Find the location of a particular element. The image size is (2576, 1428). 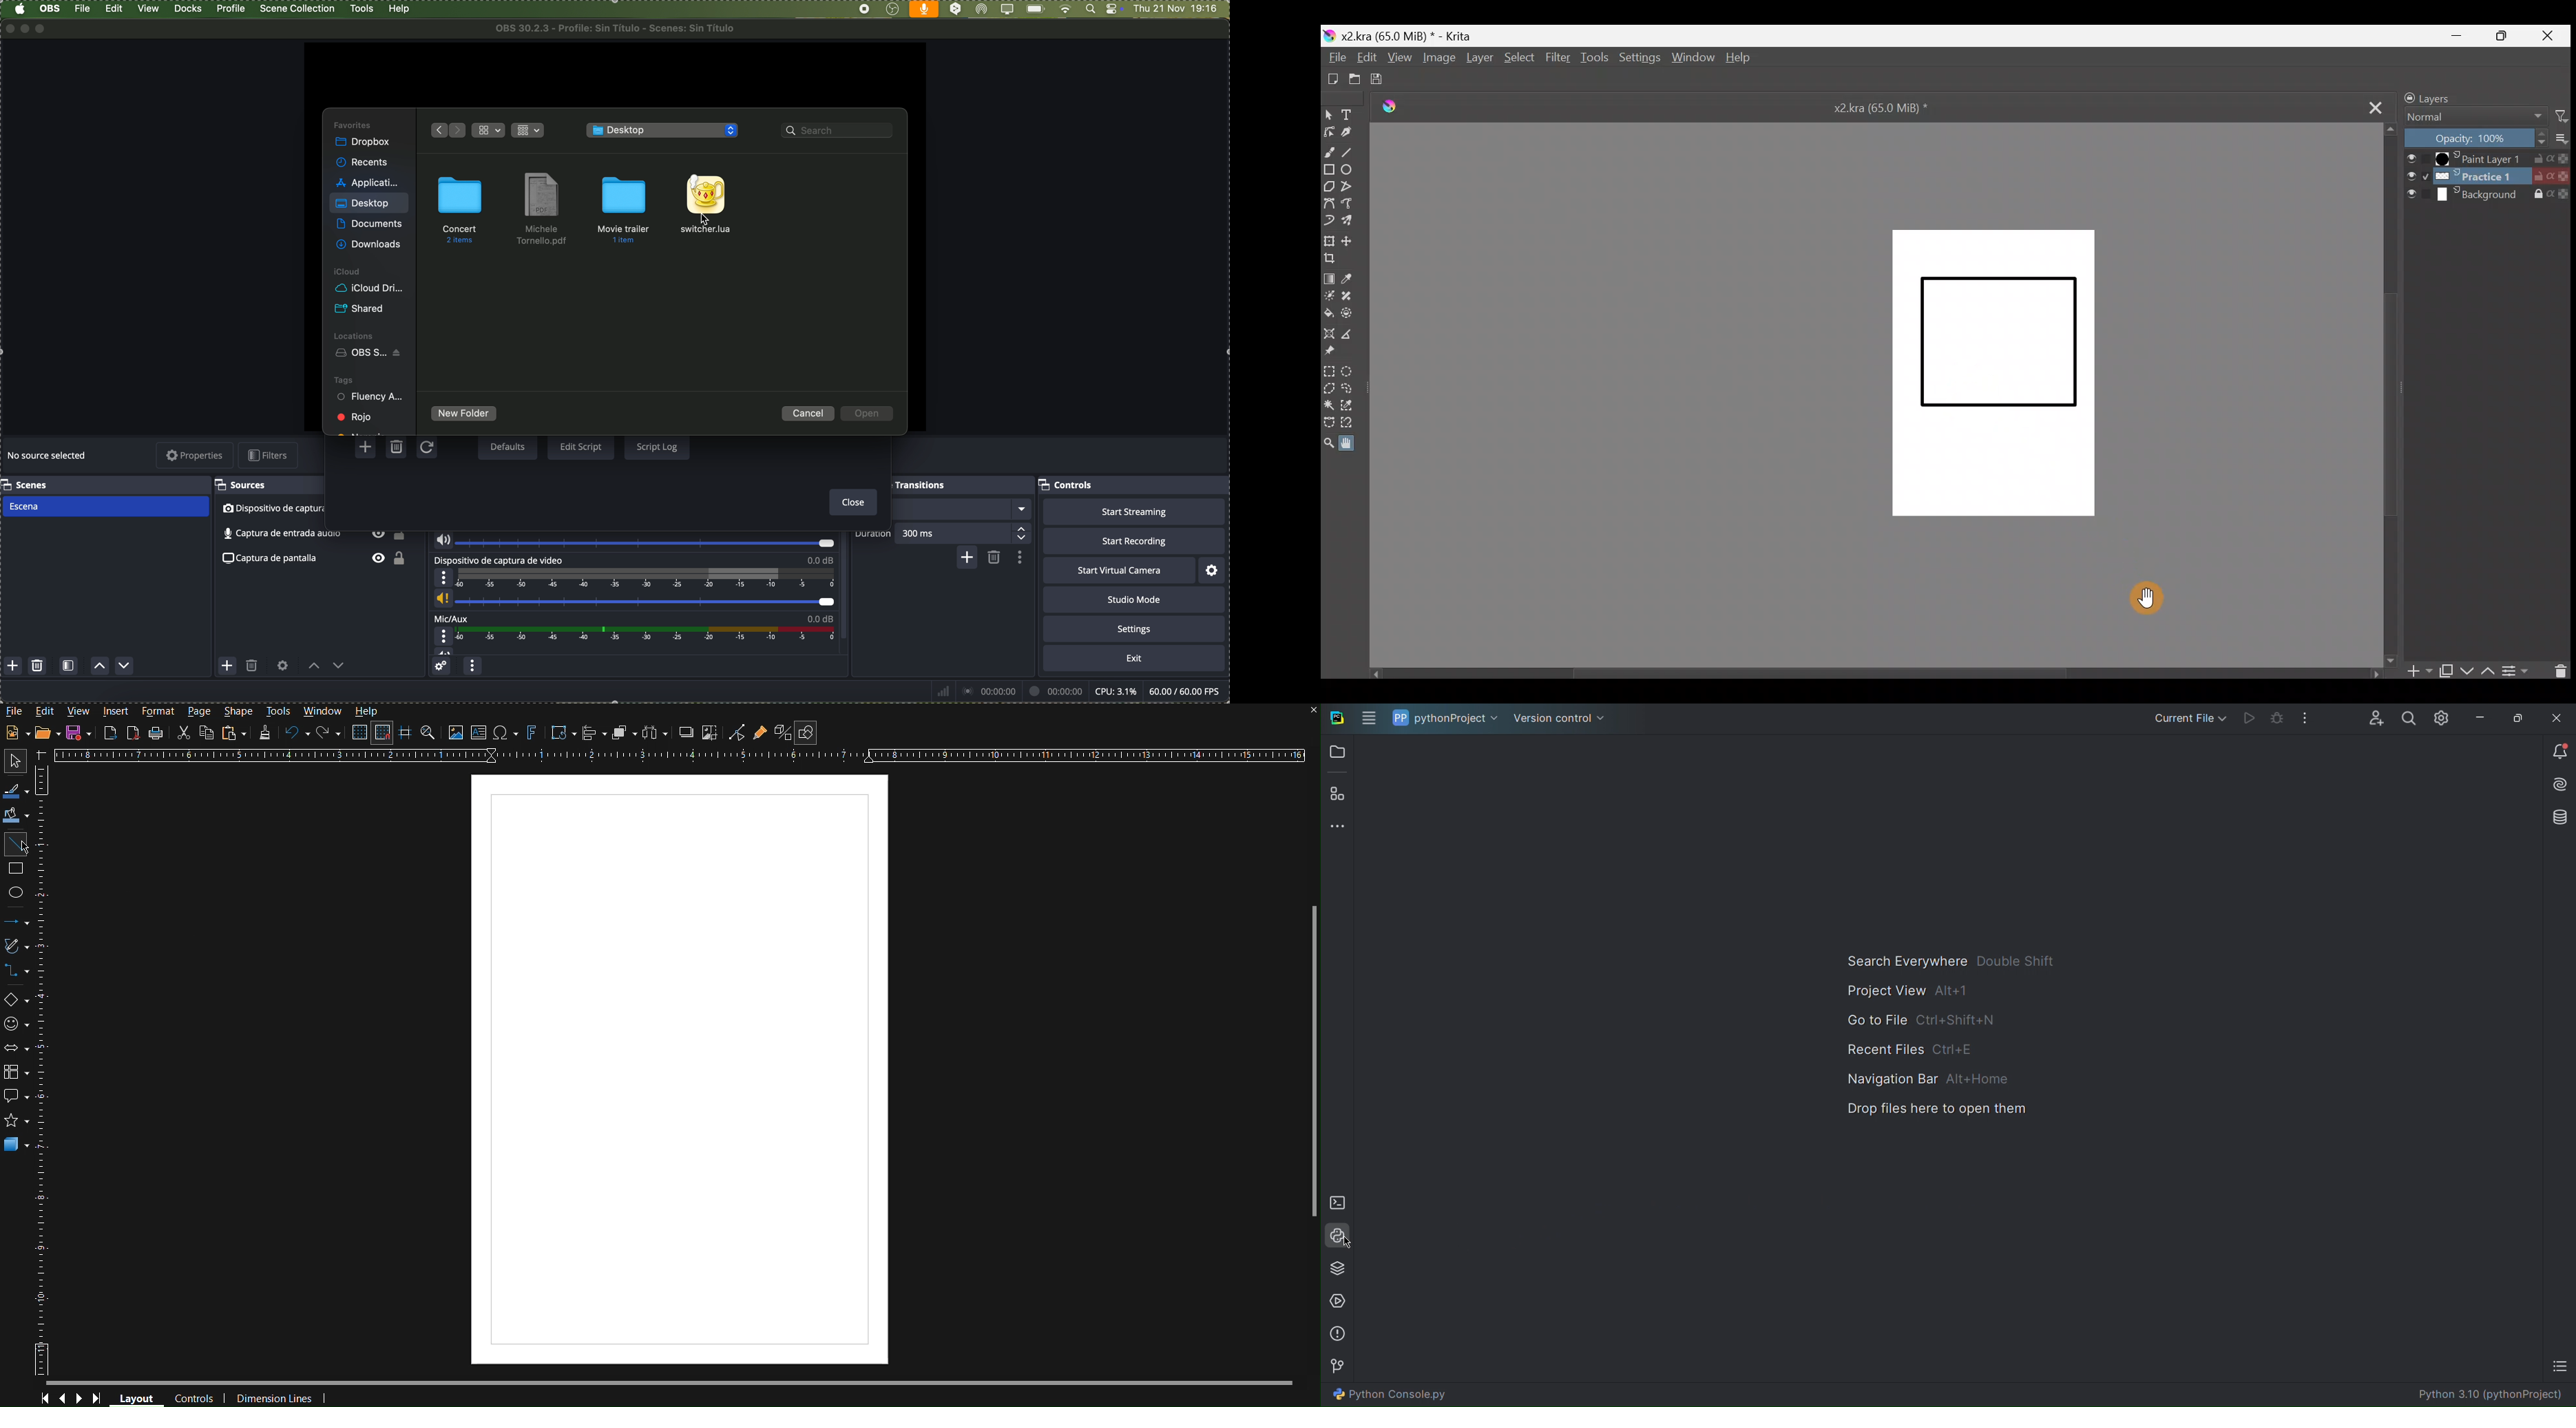

open scene filters is located at coordinates (69, 667).